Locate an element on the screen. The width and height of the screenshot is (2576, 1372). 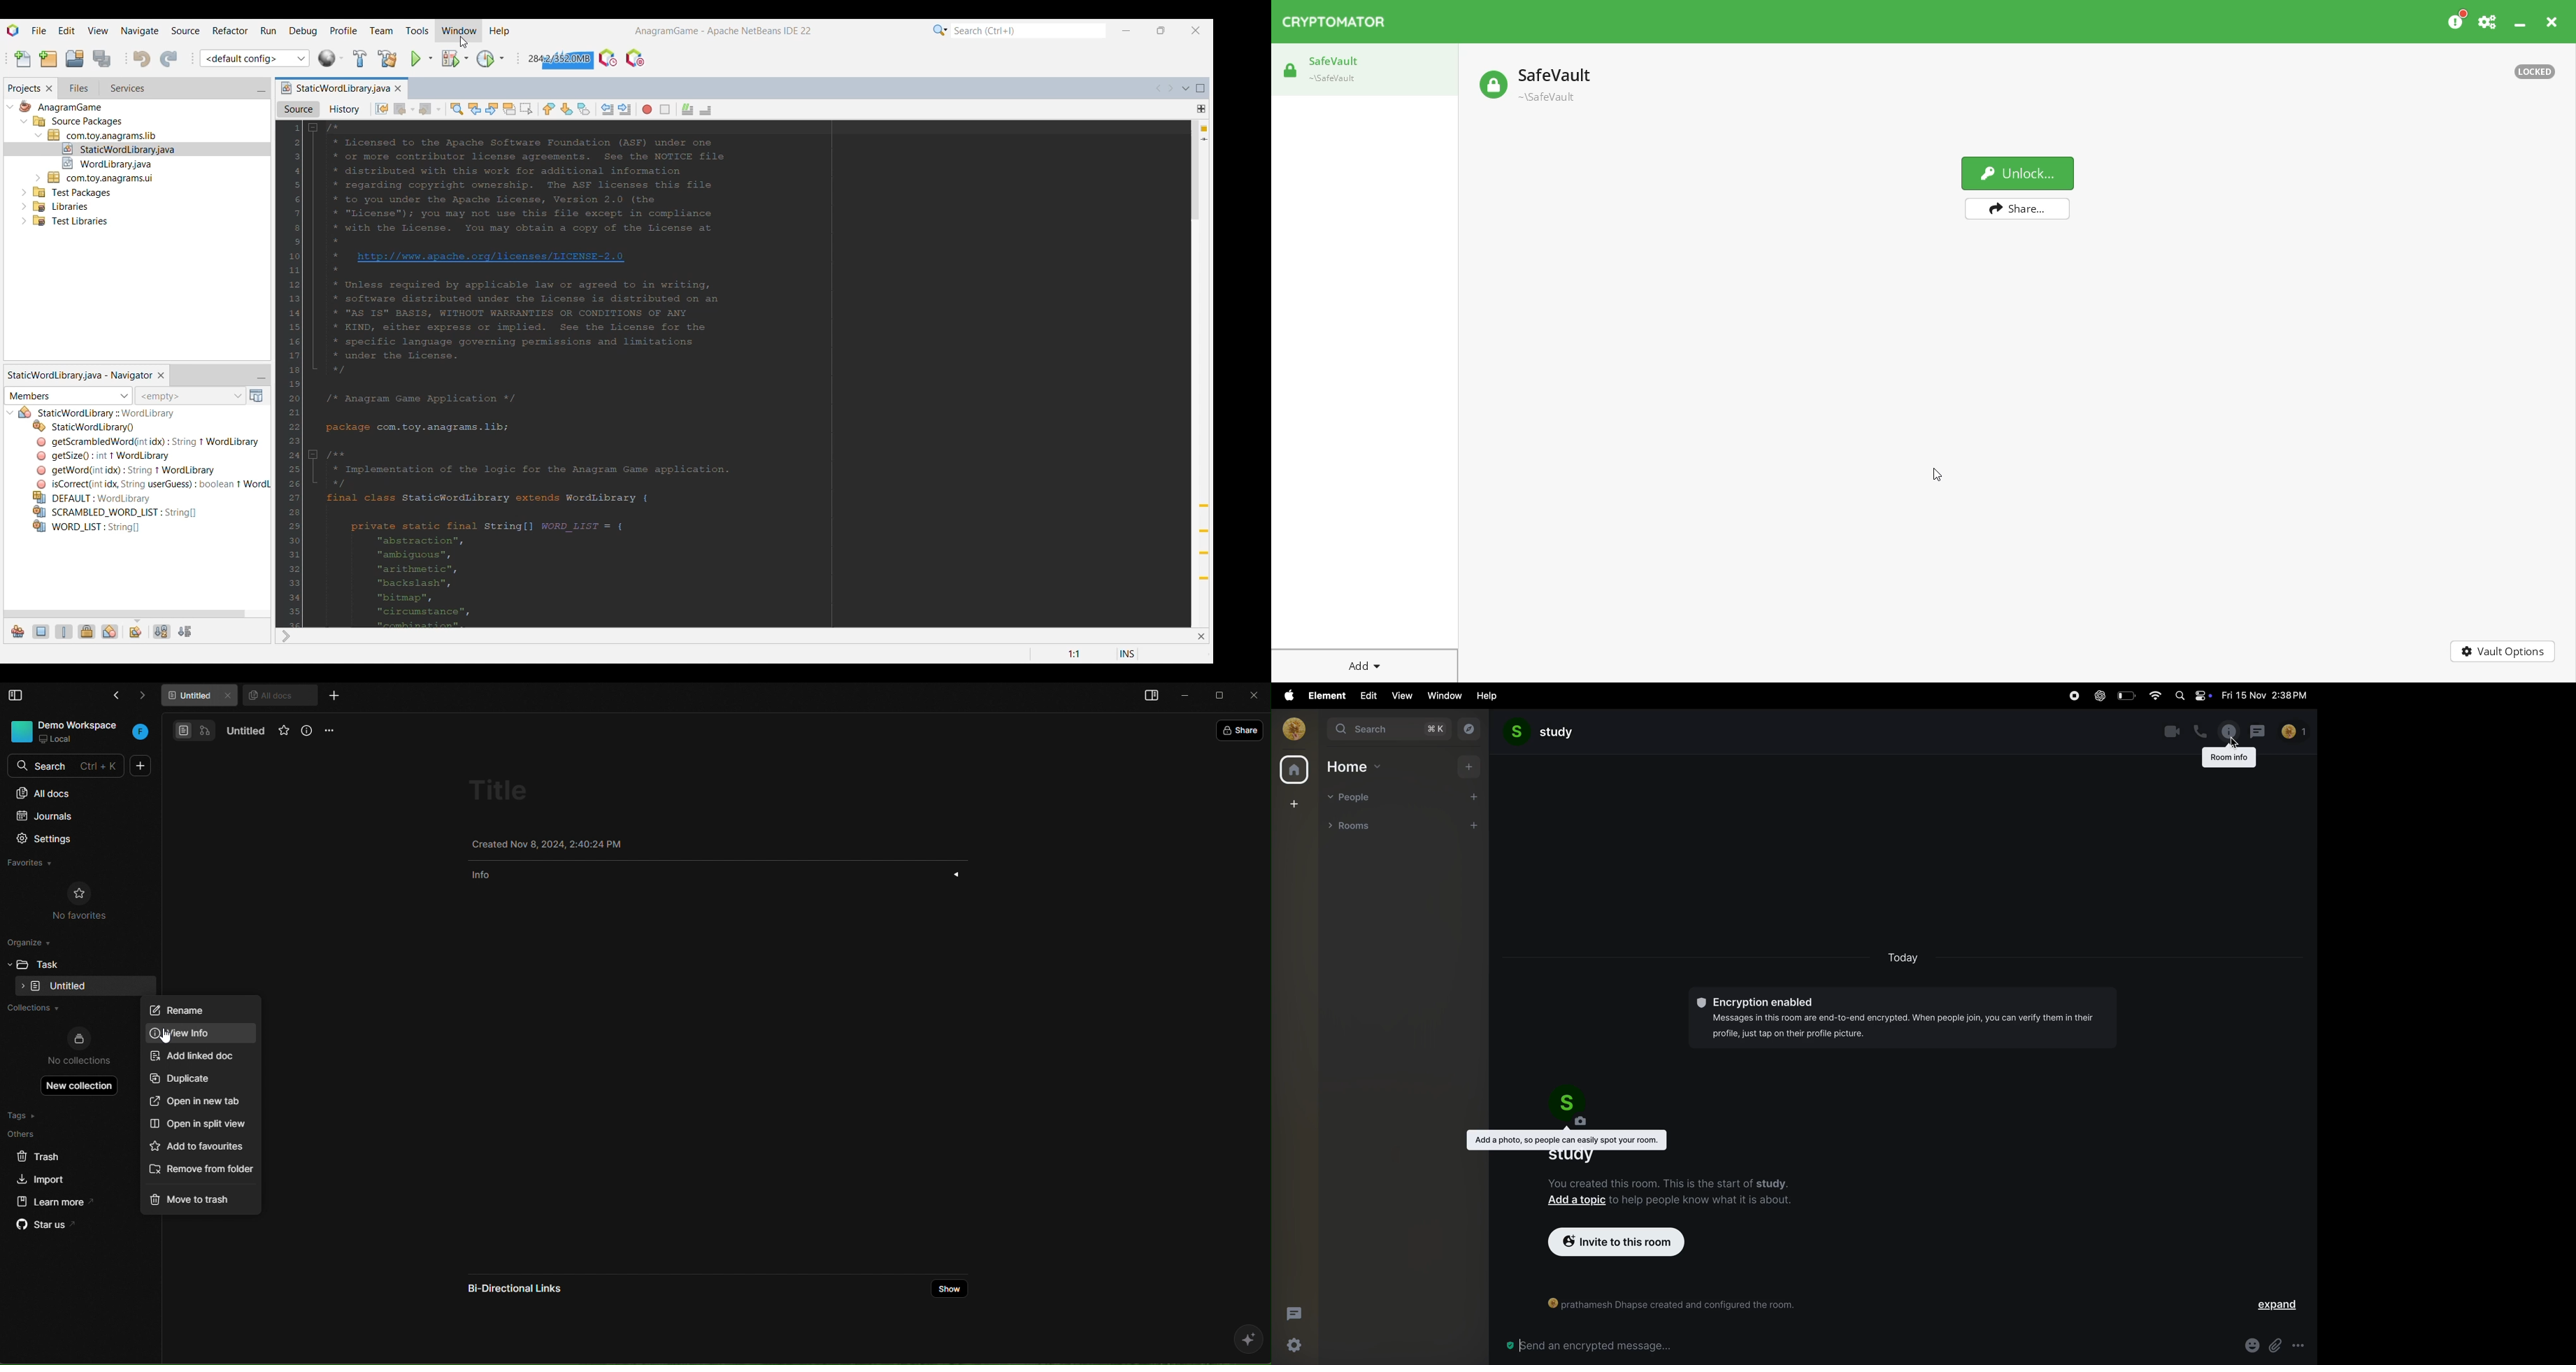
go back is located at coordinates (113, 698).